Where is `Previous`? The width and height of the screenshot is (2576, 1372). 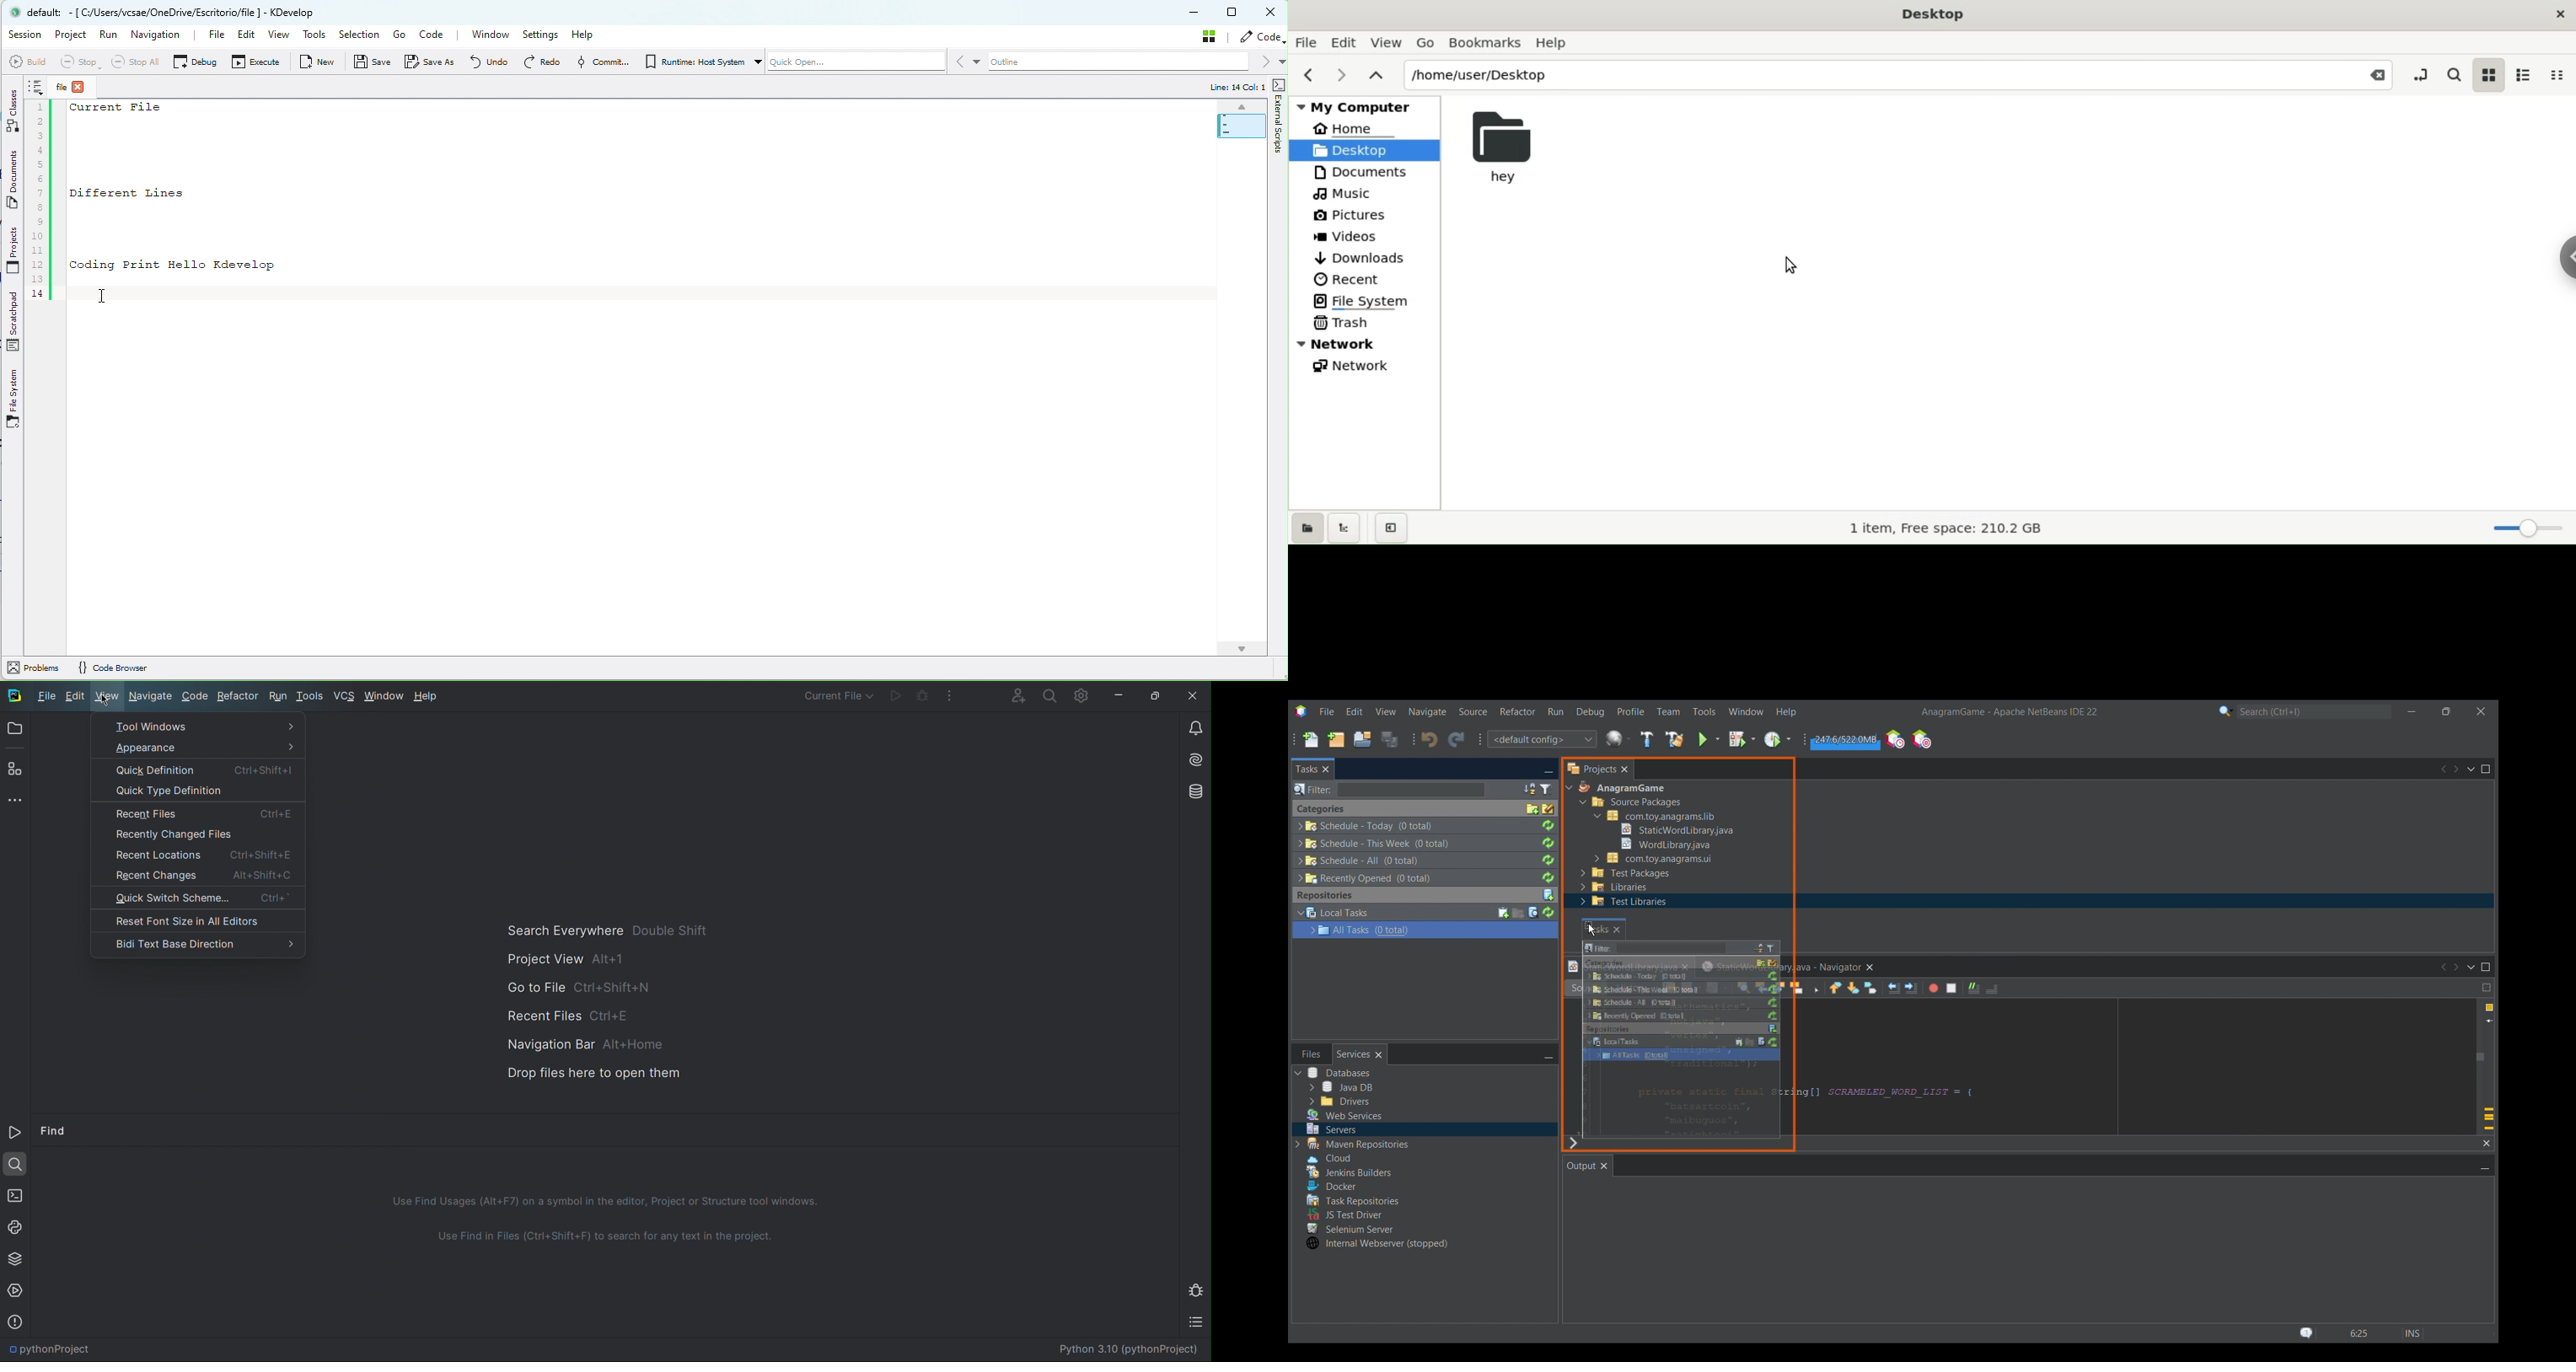 Previous is located at coordinates (2443, 967).